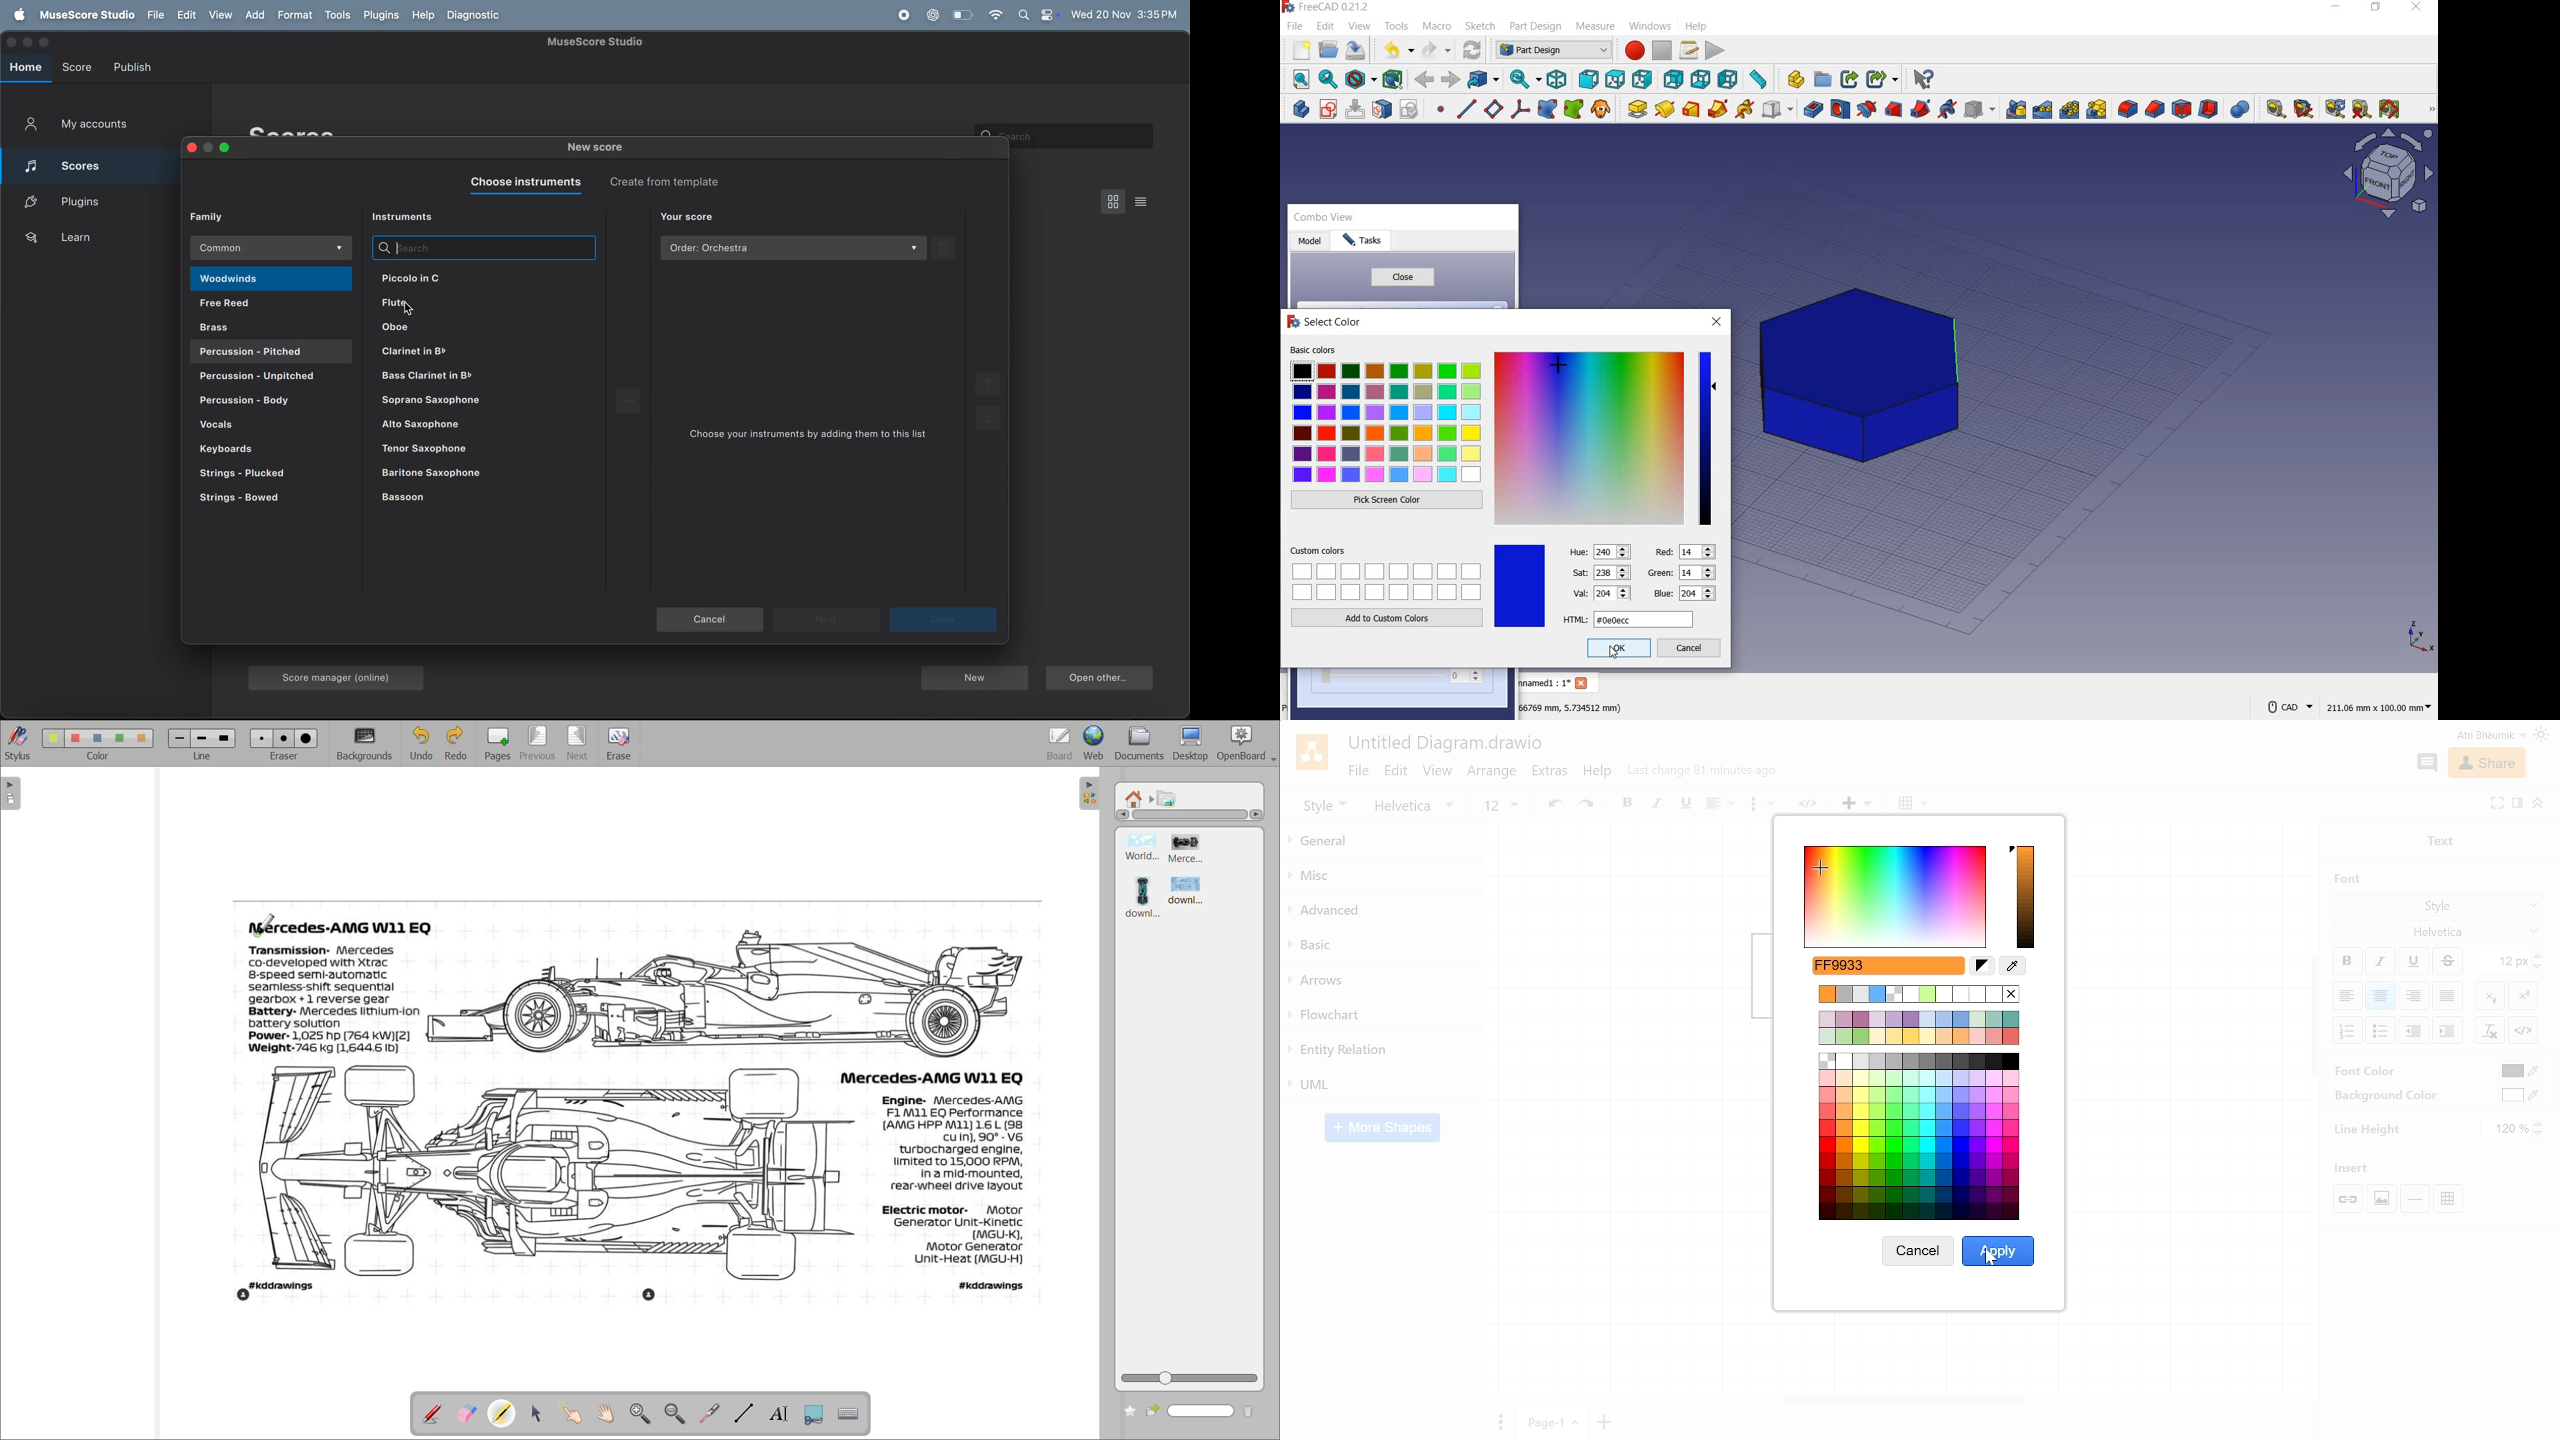  Describe the element at coordinates (2415, 1029) in the screenshot. I see `Increase indent` at that location.